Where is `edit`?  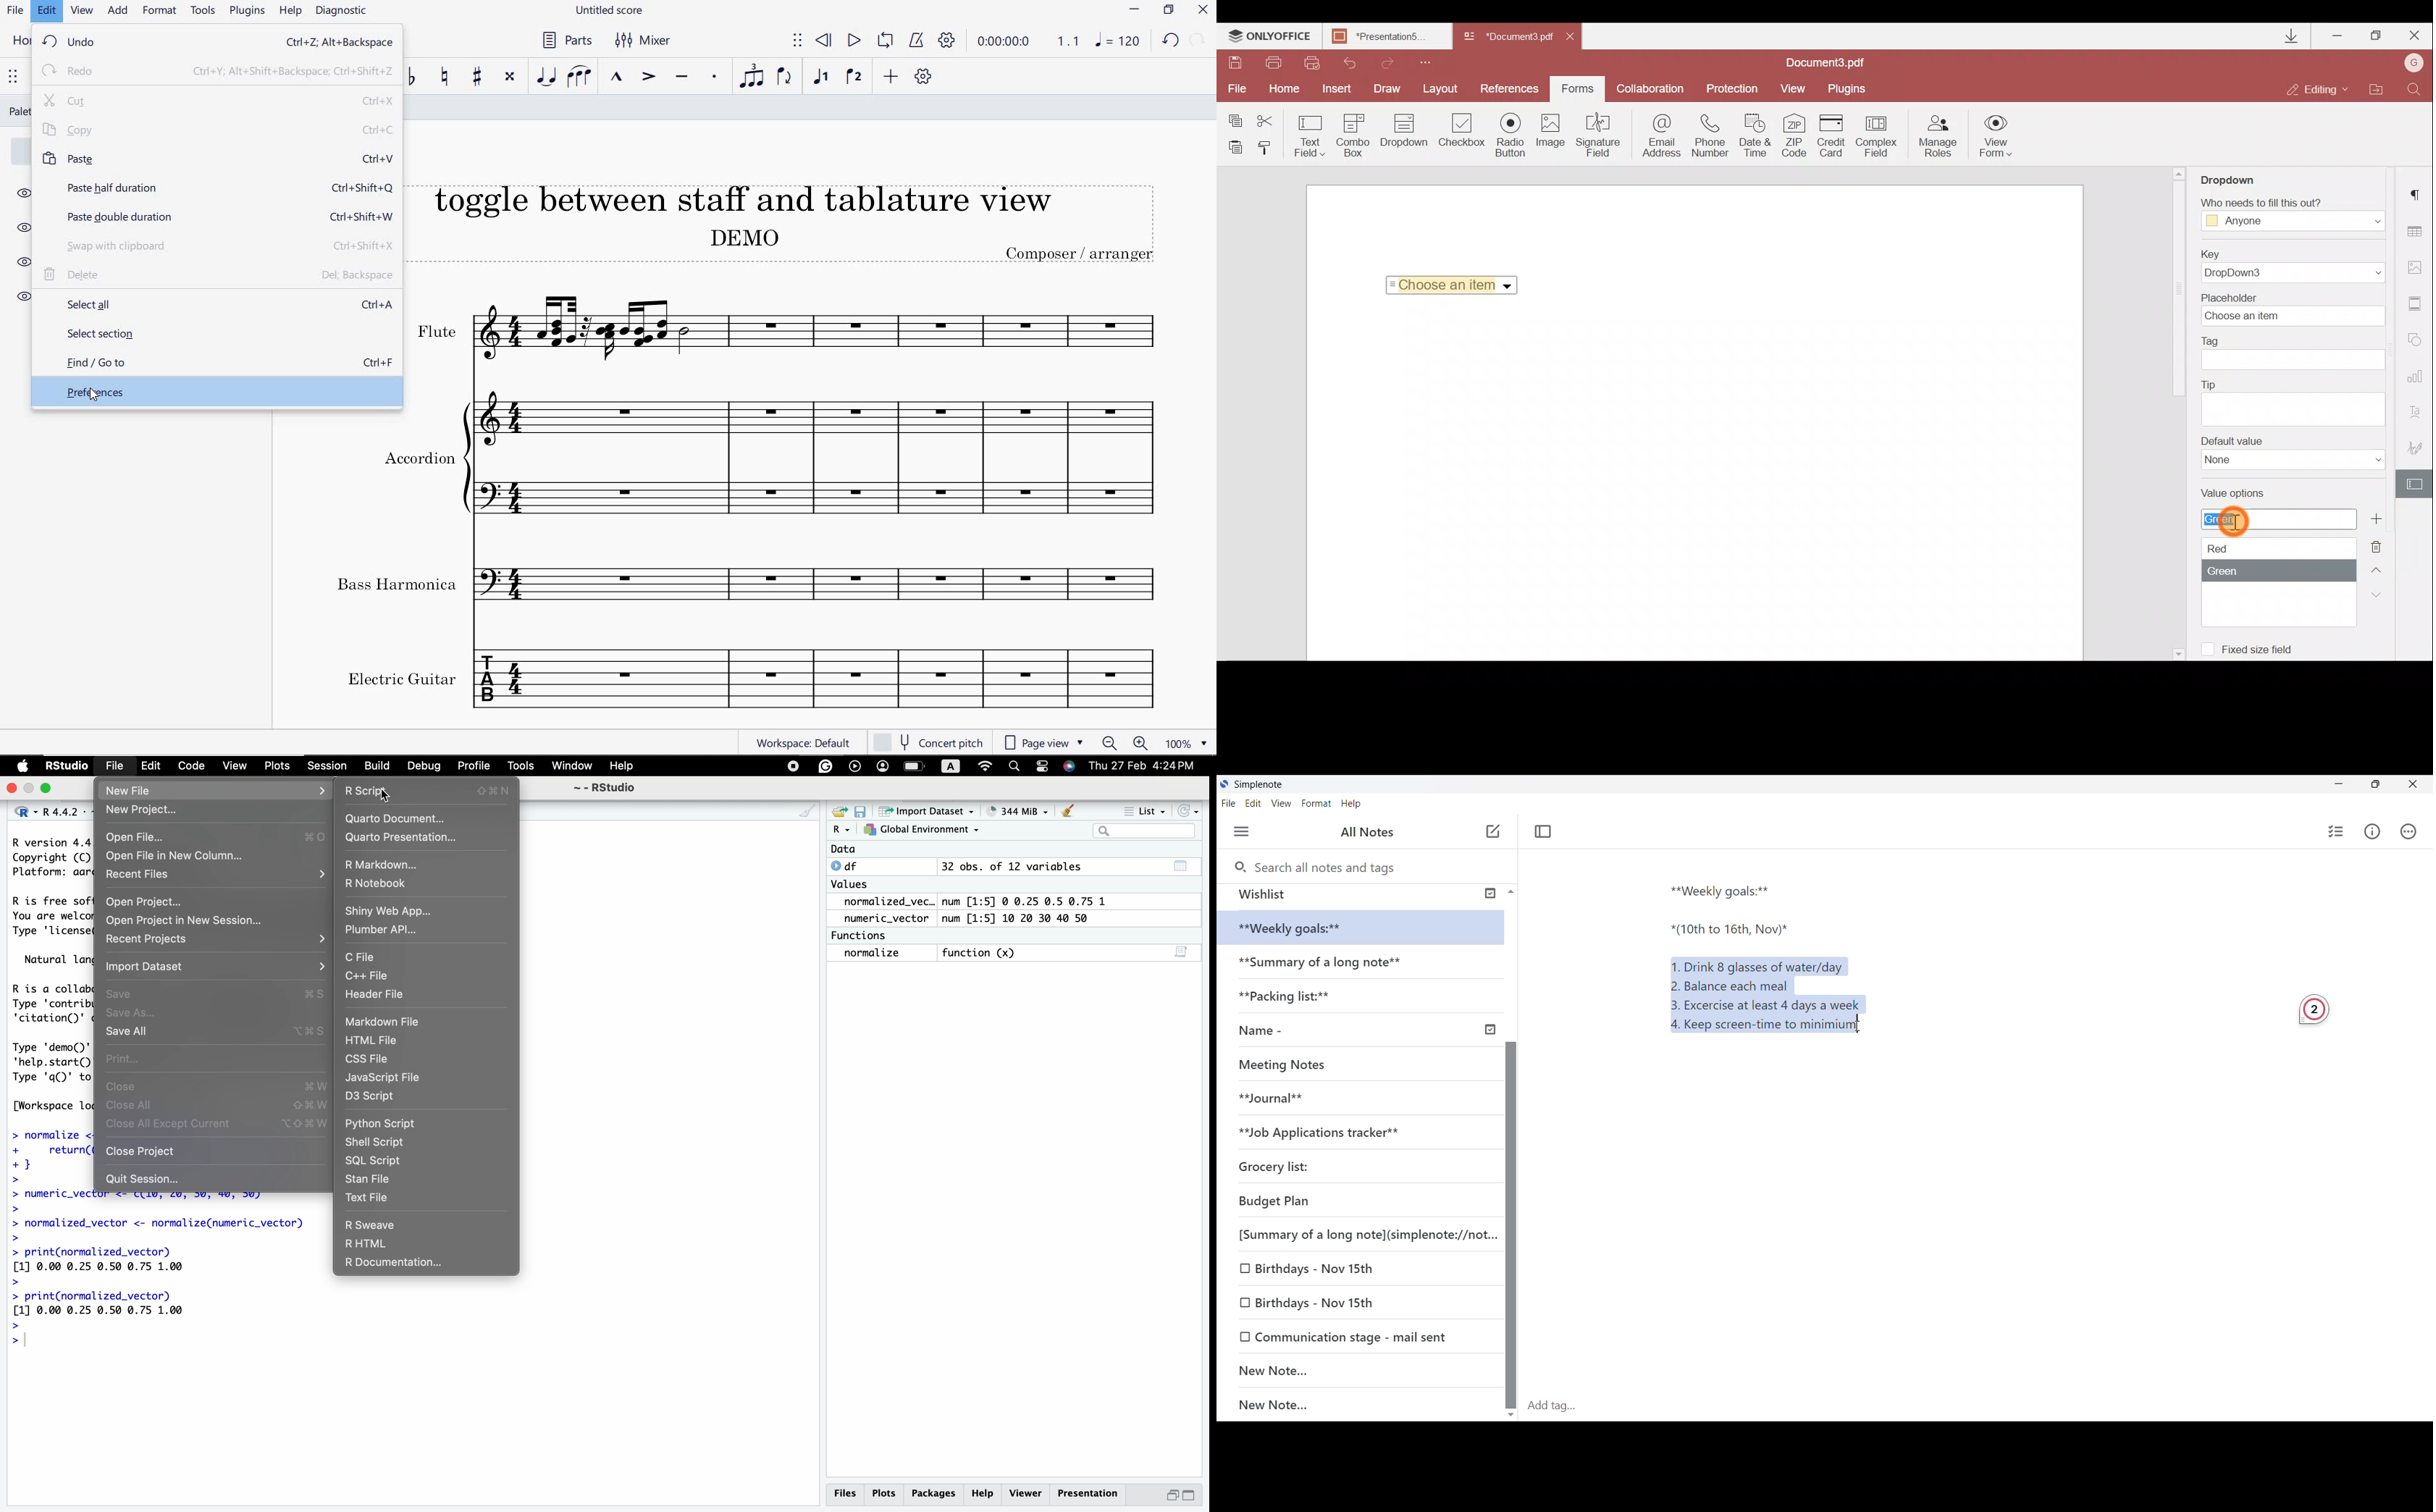
edit is located at coordinates (46, 13).